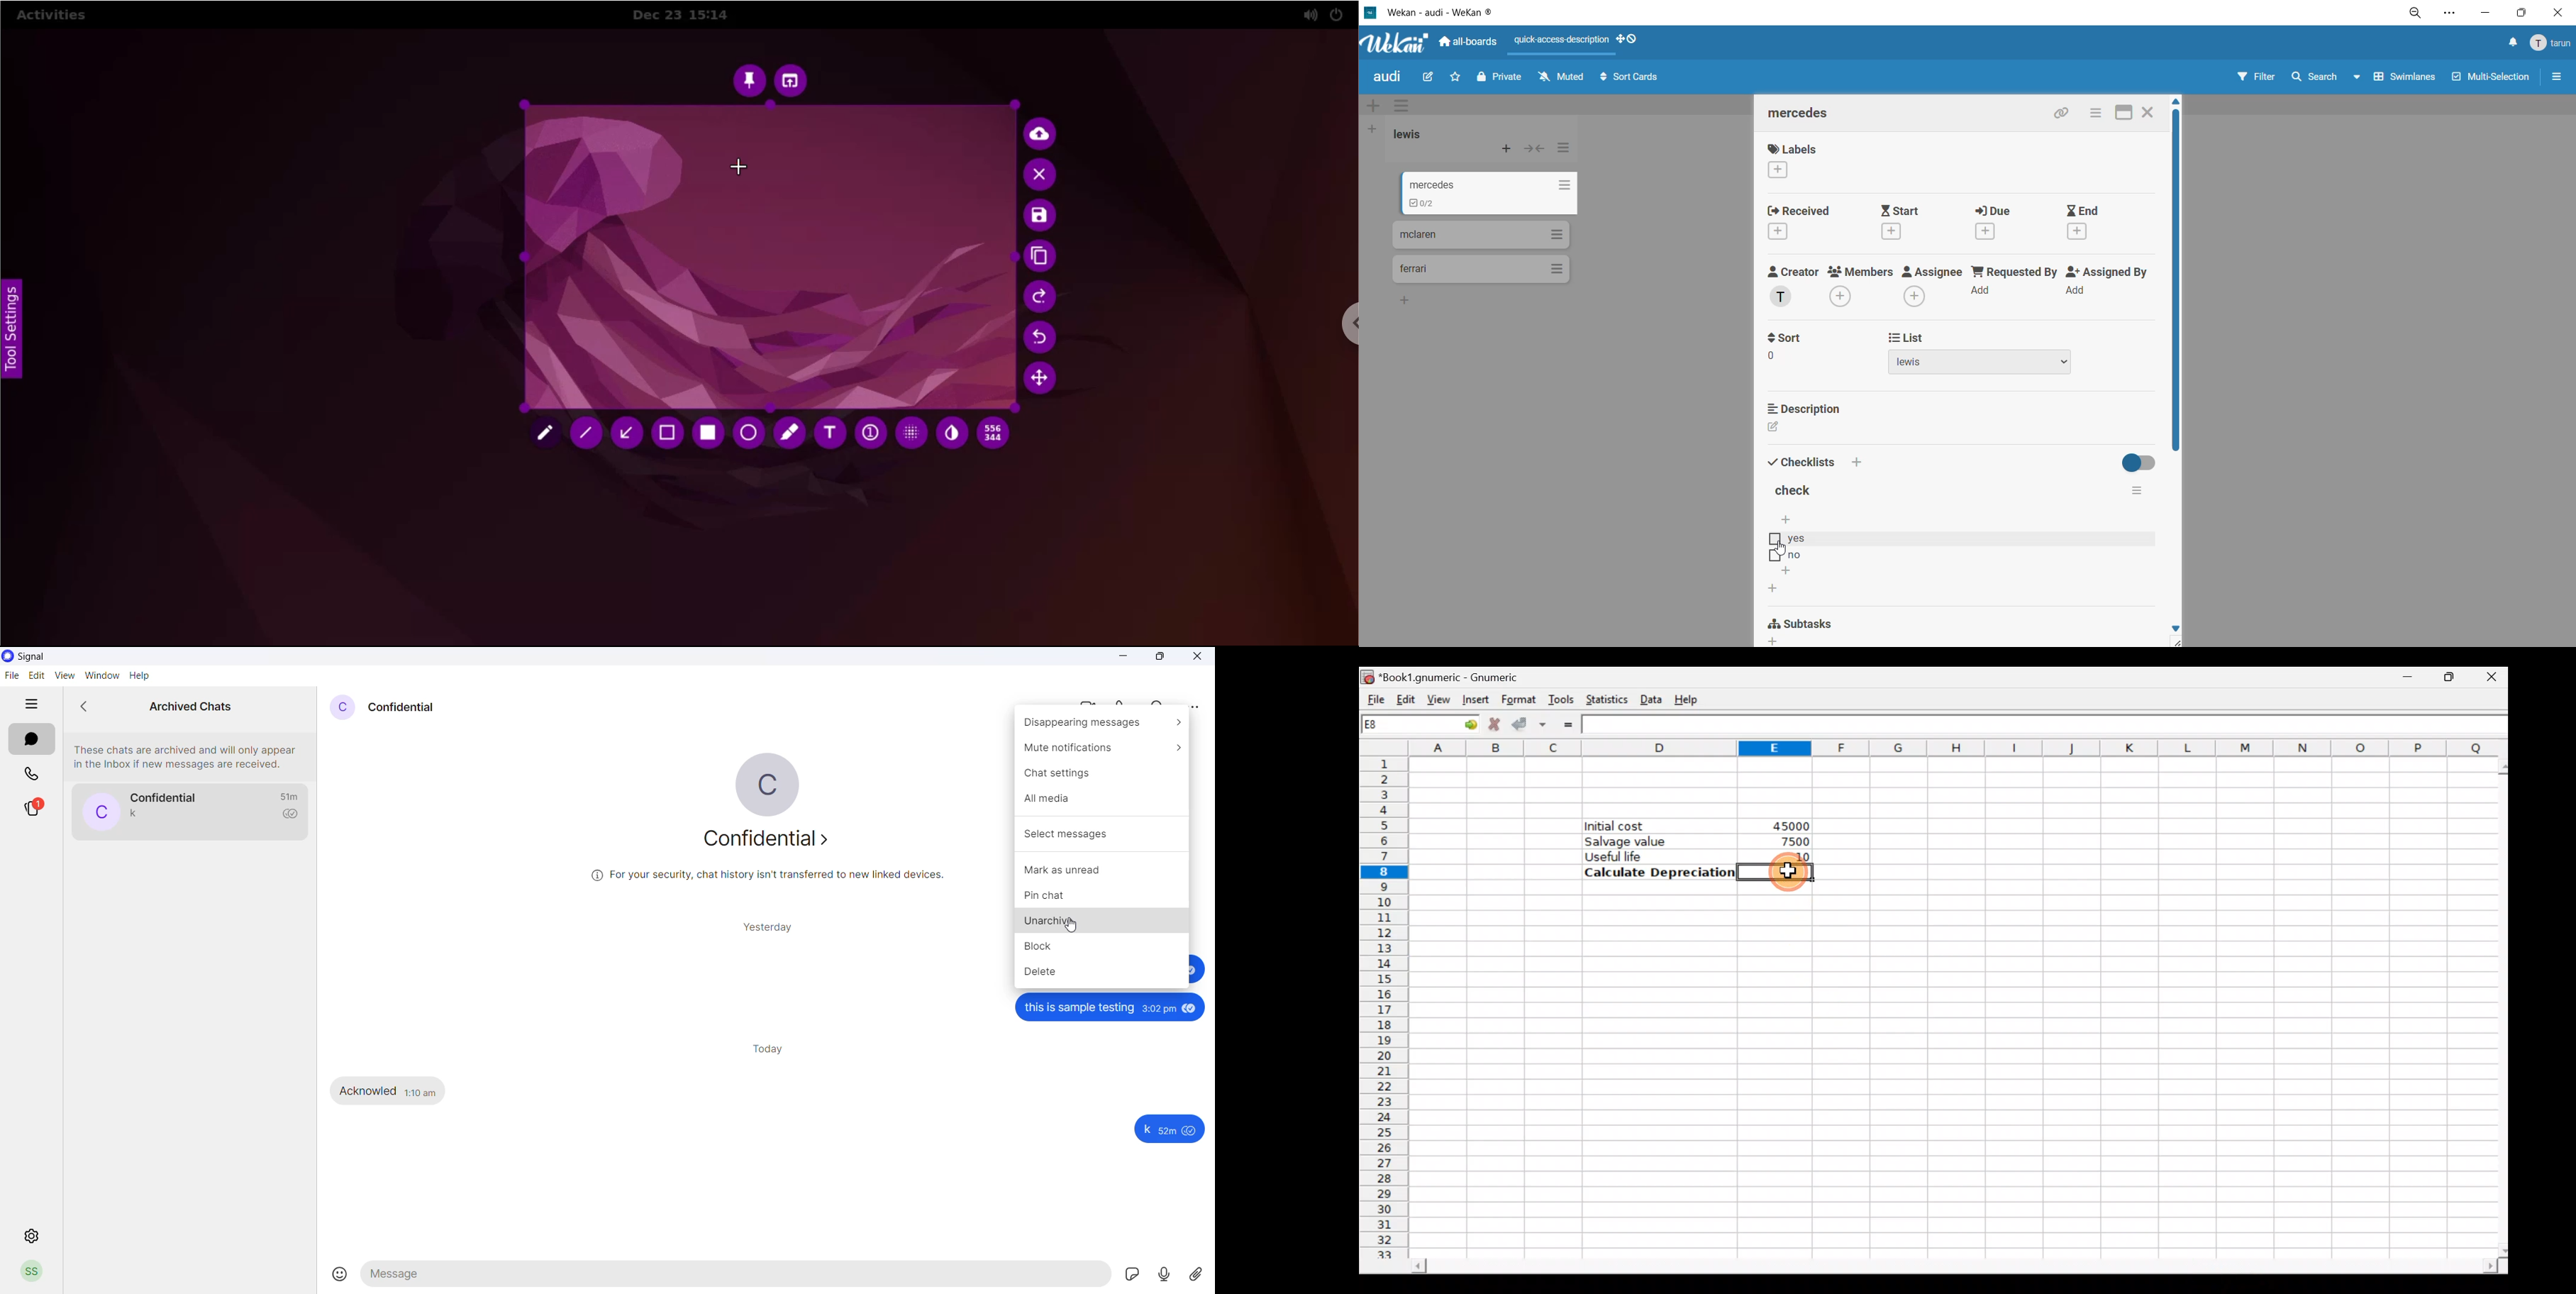  Describe the element at coordinates (89, 707) in the screenshot. I see `go back` at that location.